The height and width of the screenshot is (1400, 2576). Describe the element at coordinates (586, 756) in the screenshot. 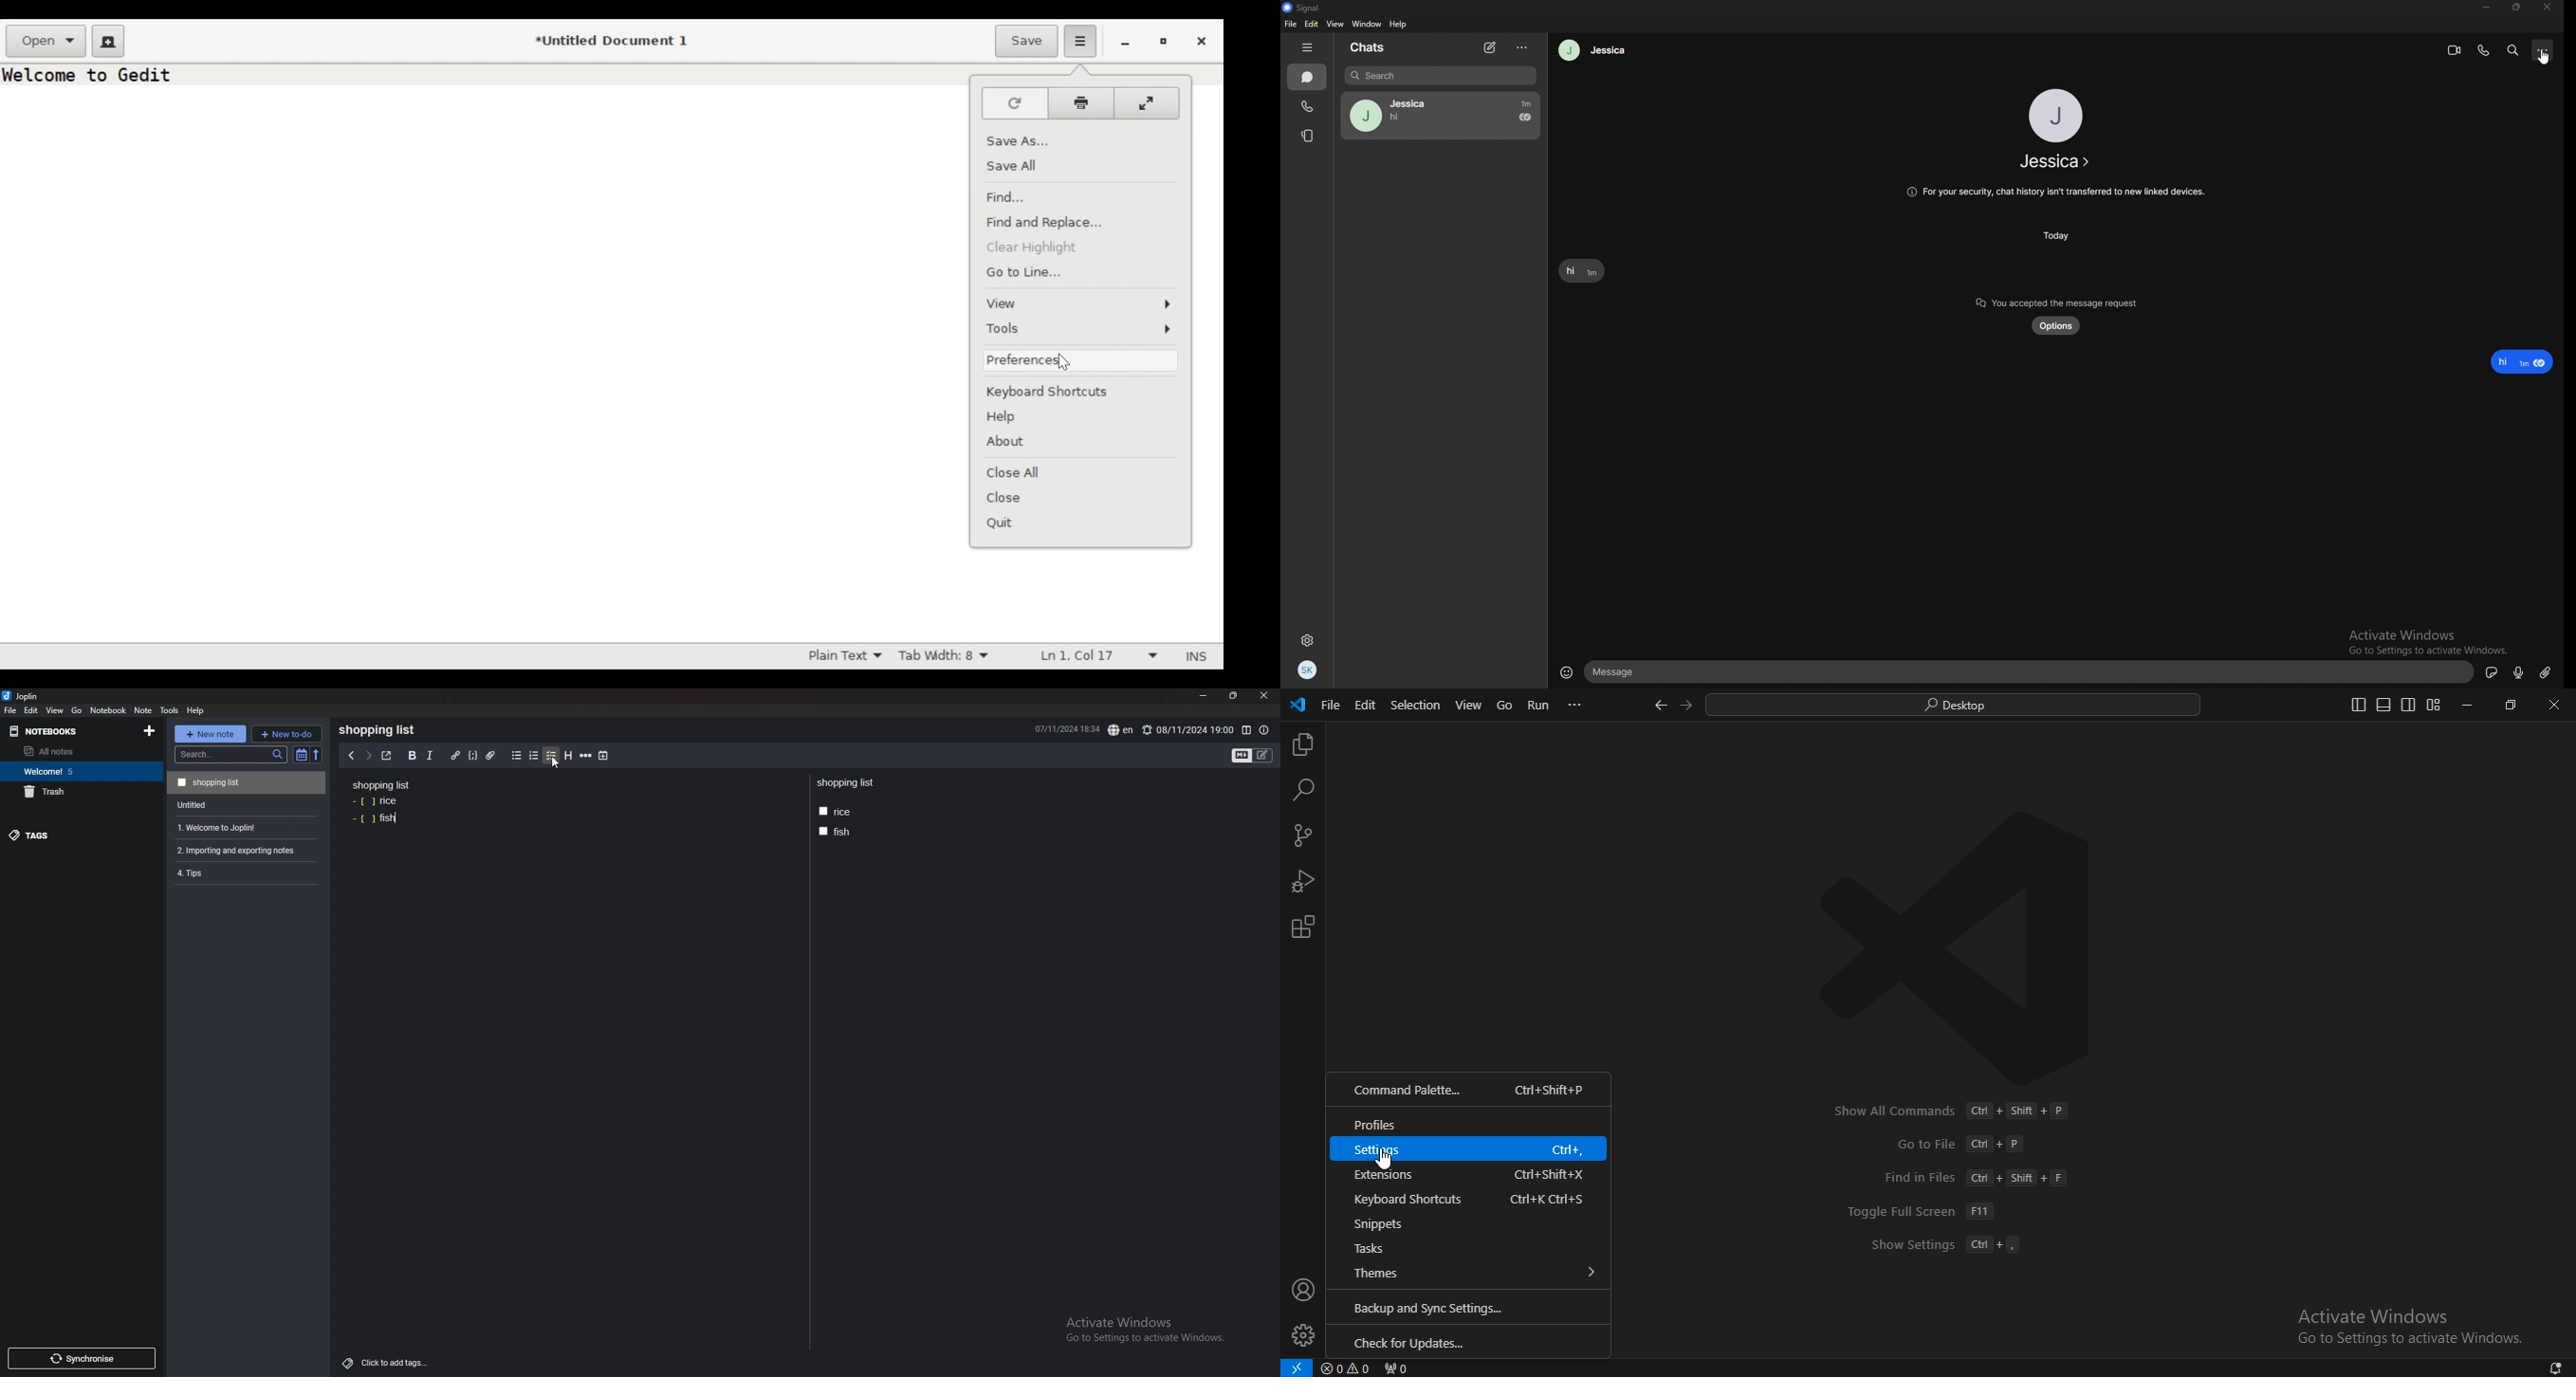

I see `horizontal rule` at that location.